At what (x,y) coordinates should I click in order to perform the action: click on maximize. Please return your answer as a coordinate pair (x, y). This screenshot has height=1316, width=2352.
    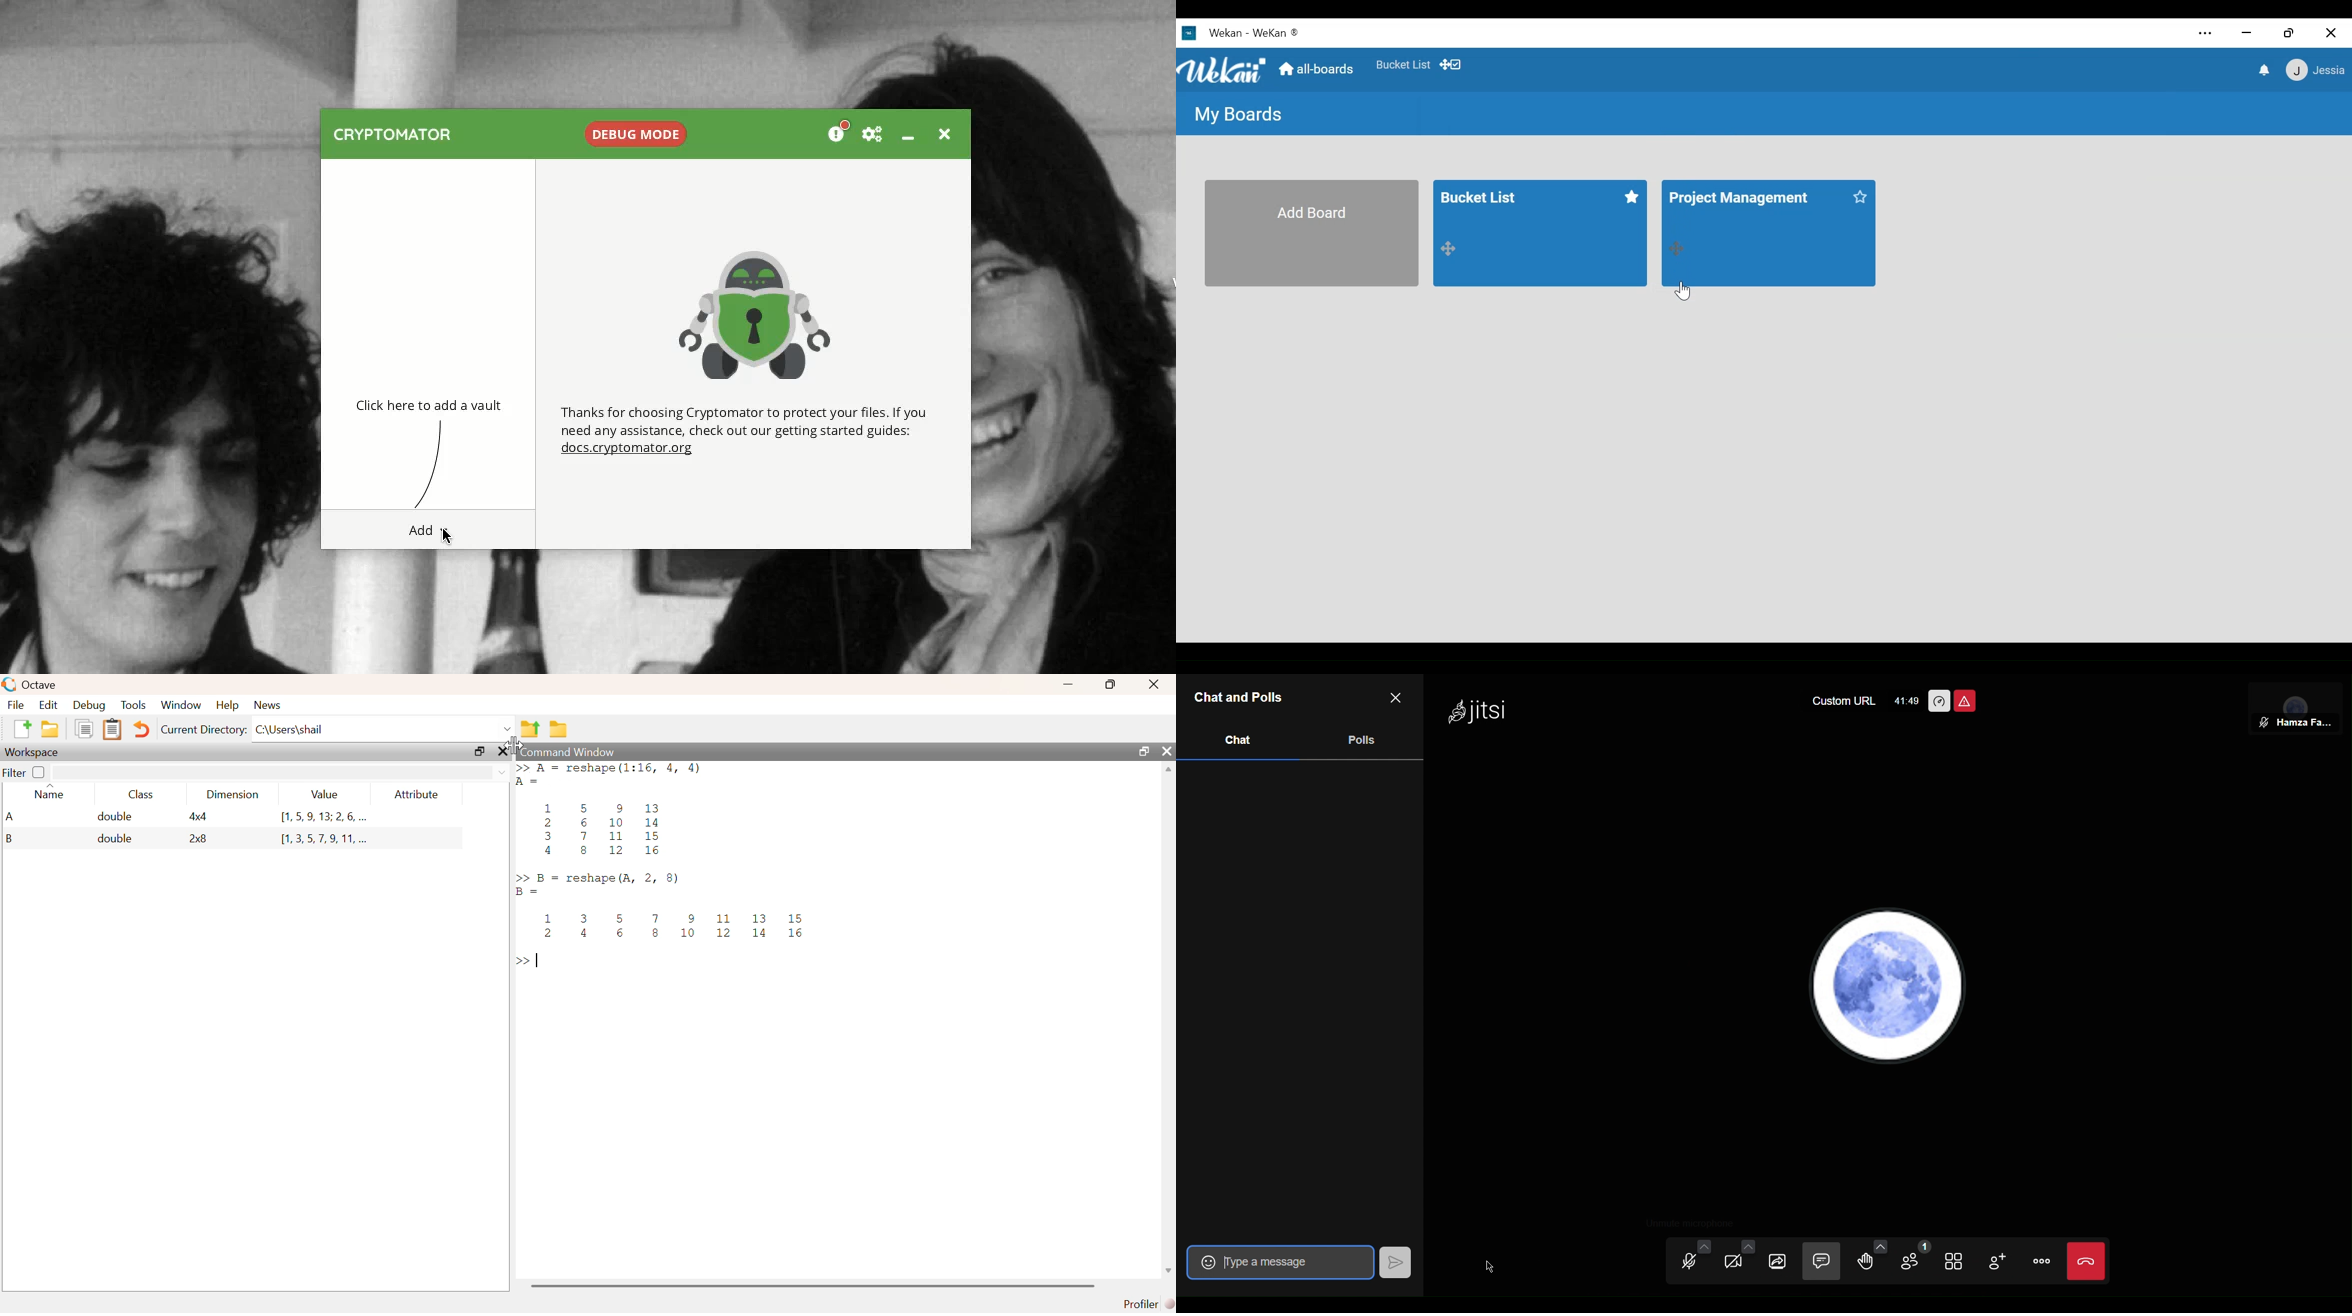
    Looking at the image, I should click on (478, 752).